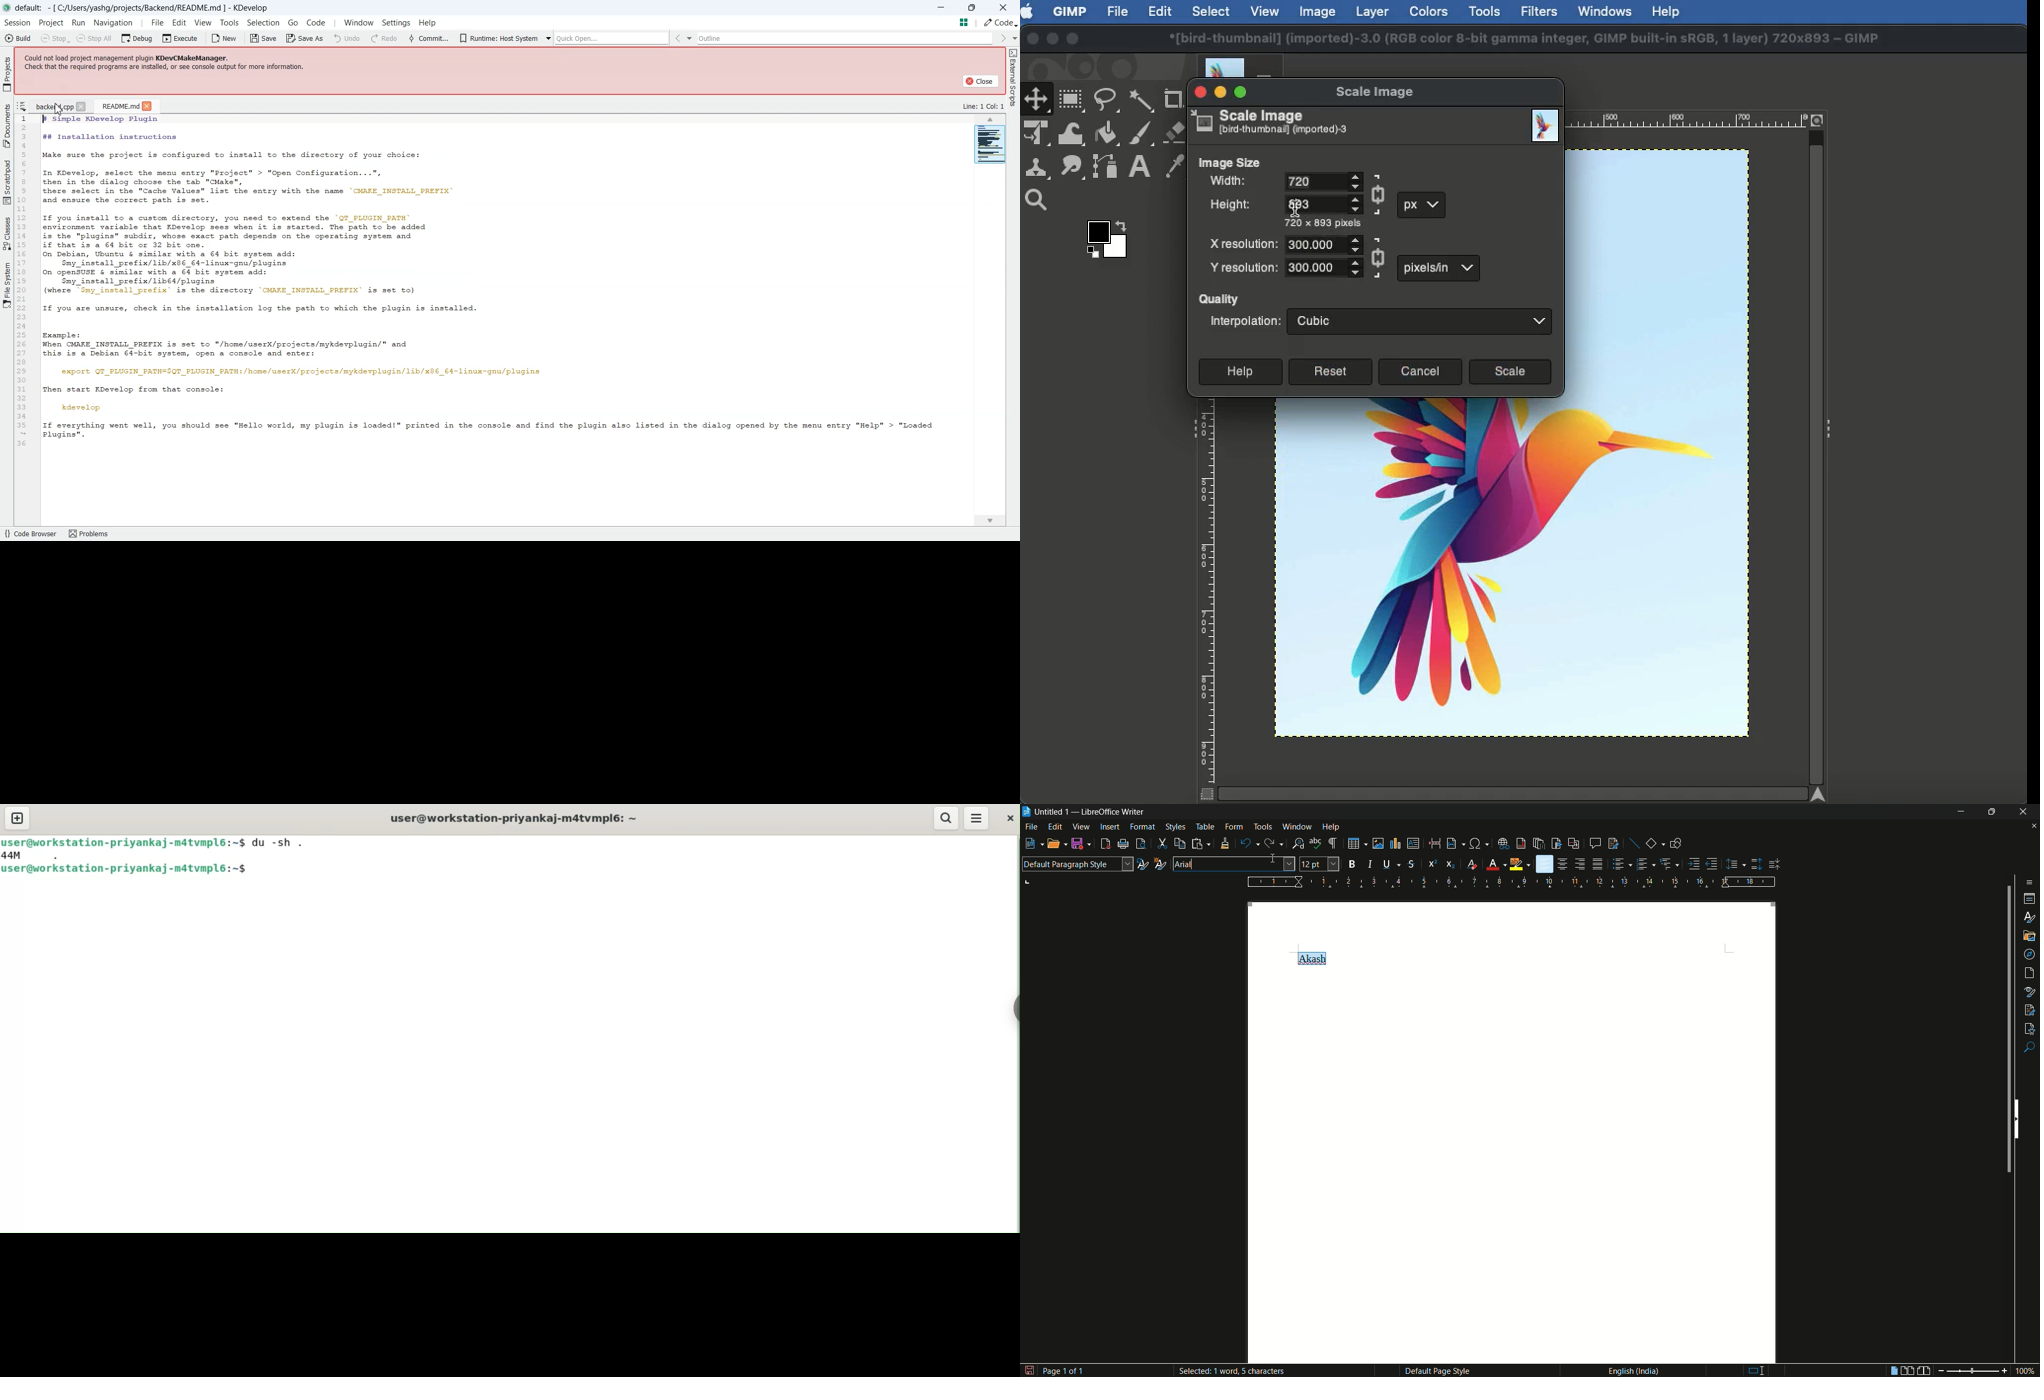 The image size is (2044, 1400). What do you see at coordinates (1103, 236) in the screenshot?
I see `Color` at bounding box center [1103, 236].